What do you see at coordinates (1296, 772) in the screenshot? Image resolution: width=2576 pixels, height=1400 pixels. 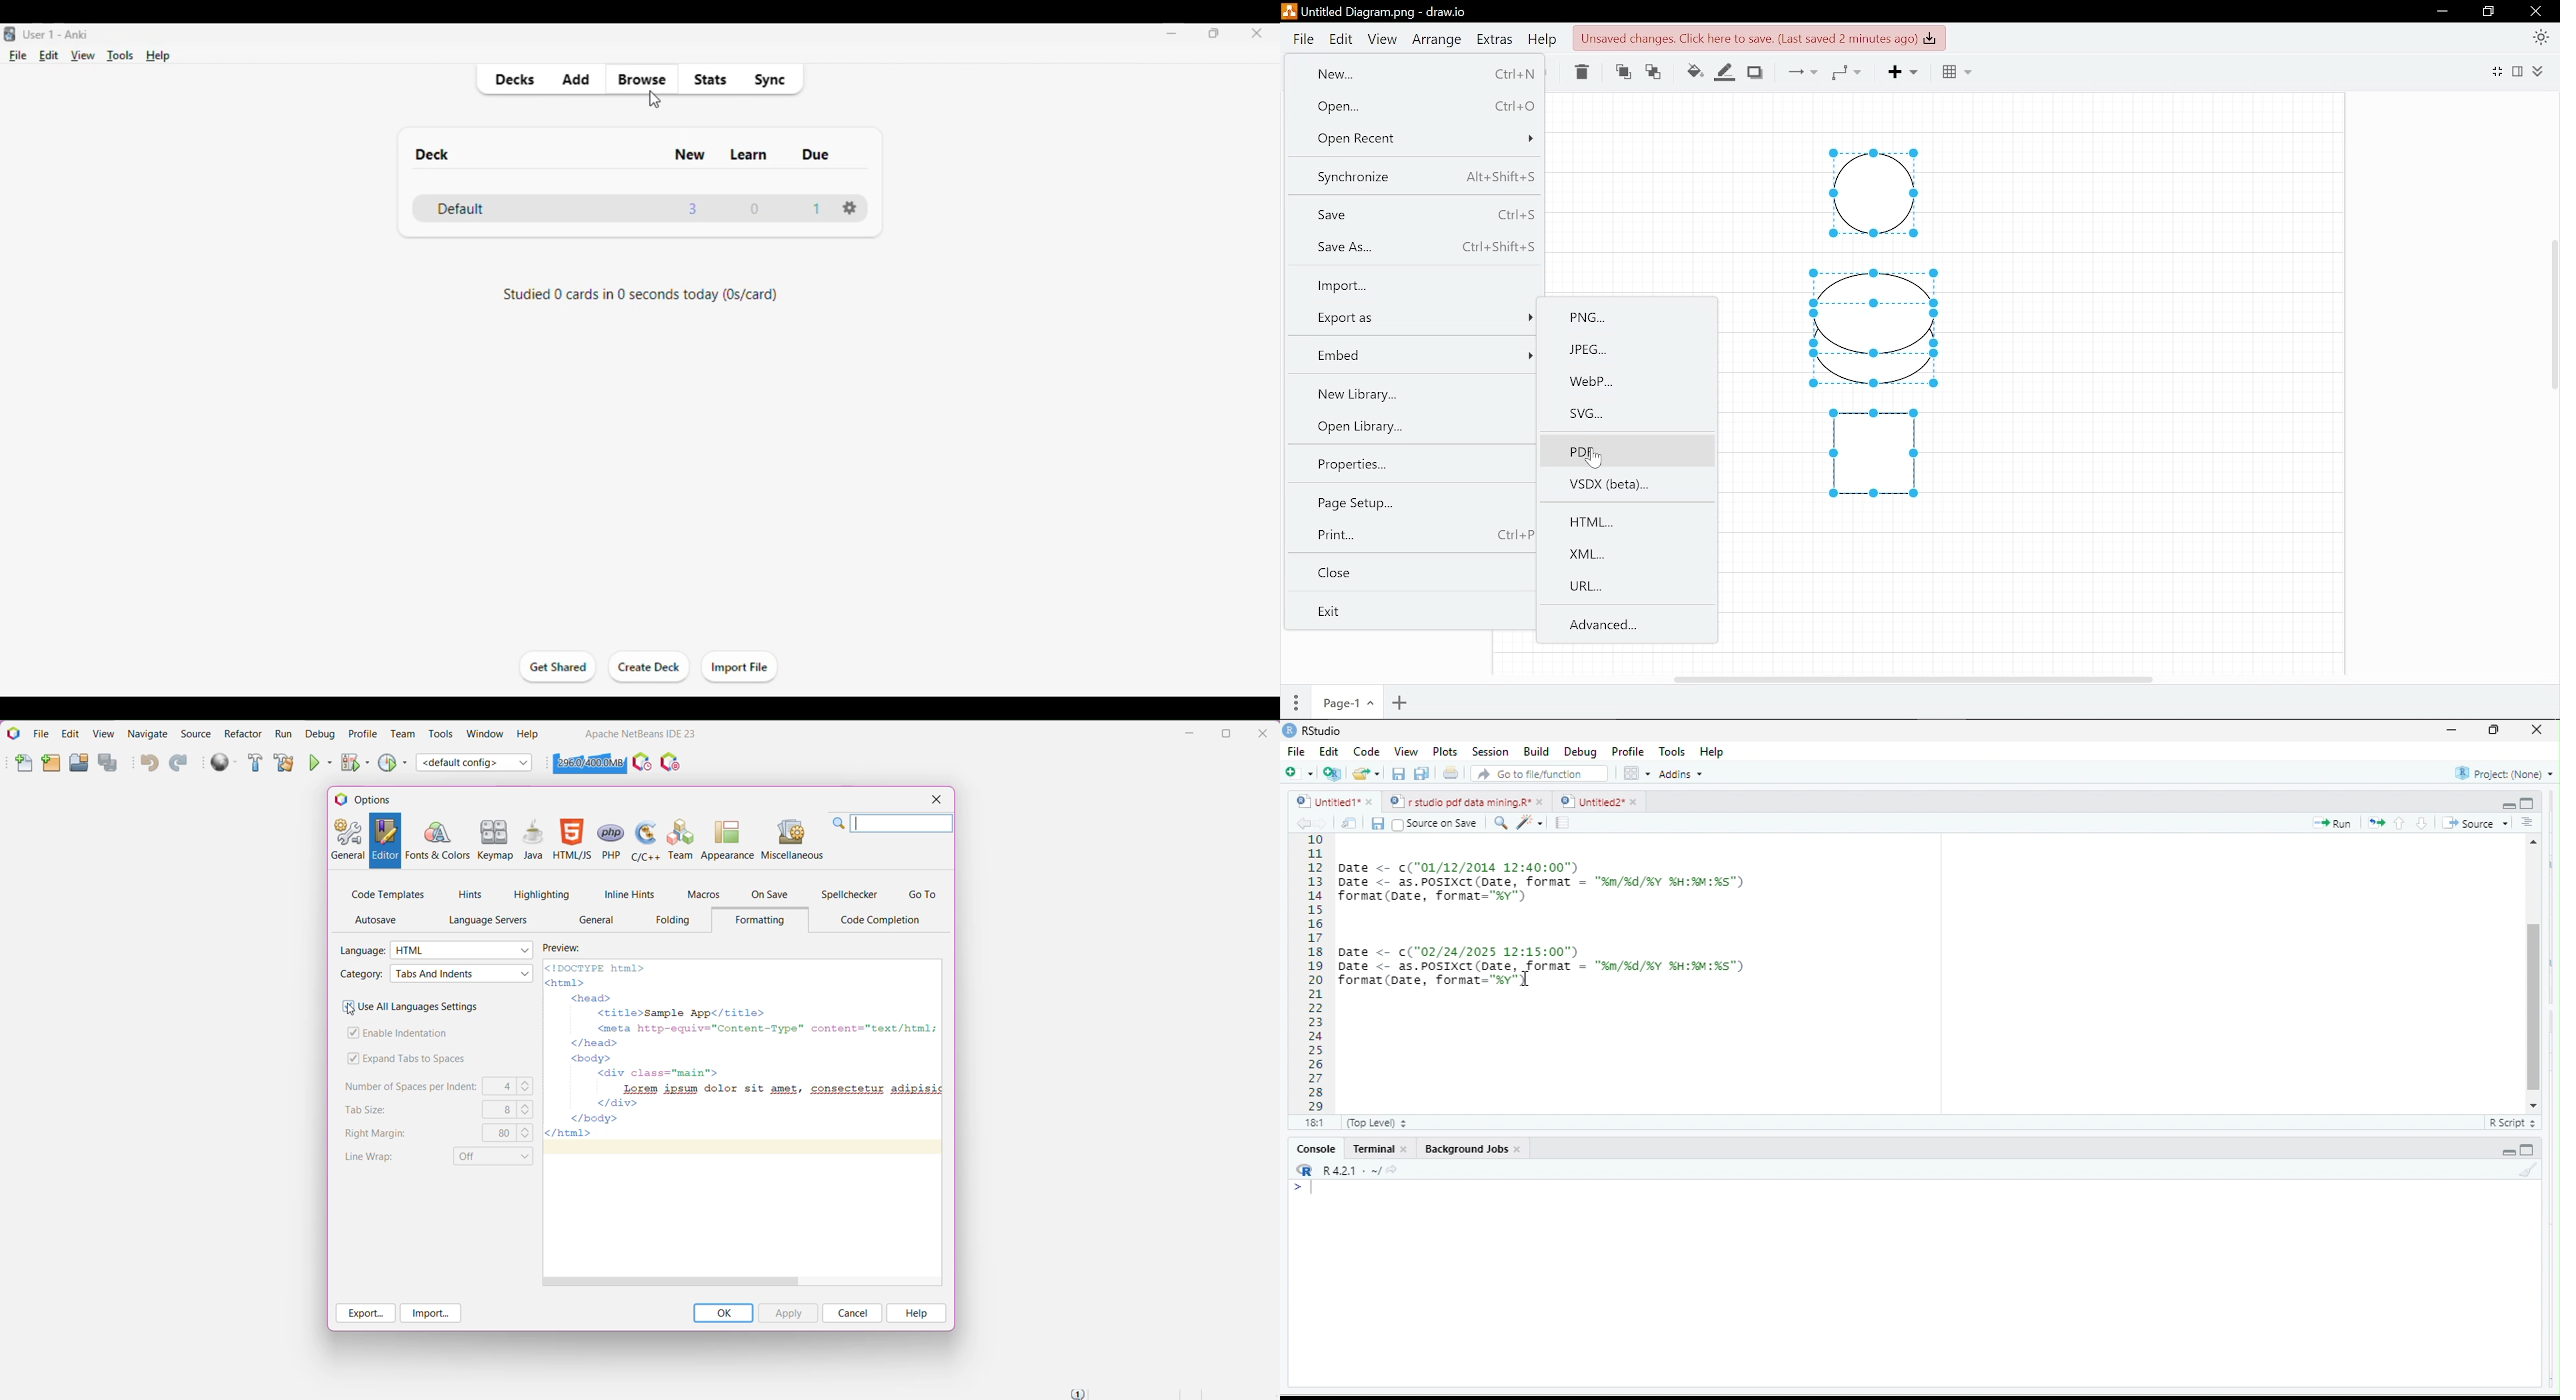 I see `new file` at bounding box center [1296, 772].